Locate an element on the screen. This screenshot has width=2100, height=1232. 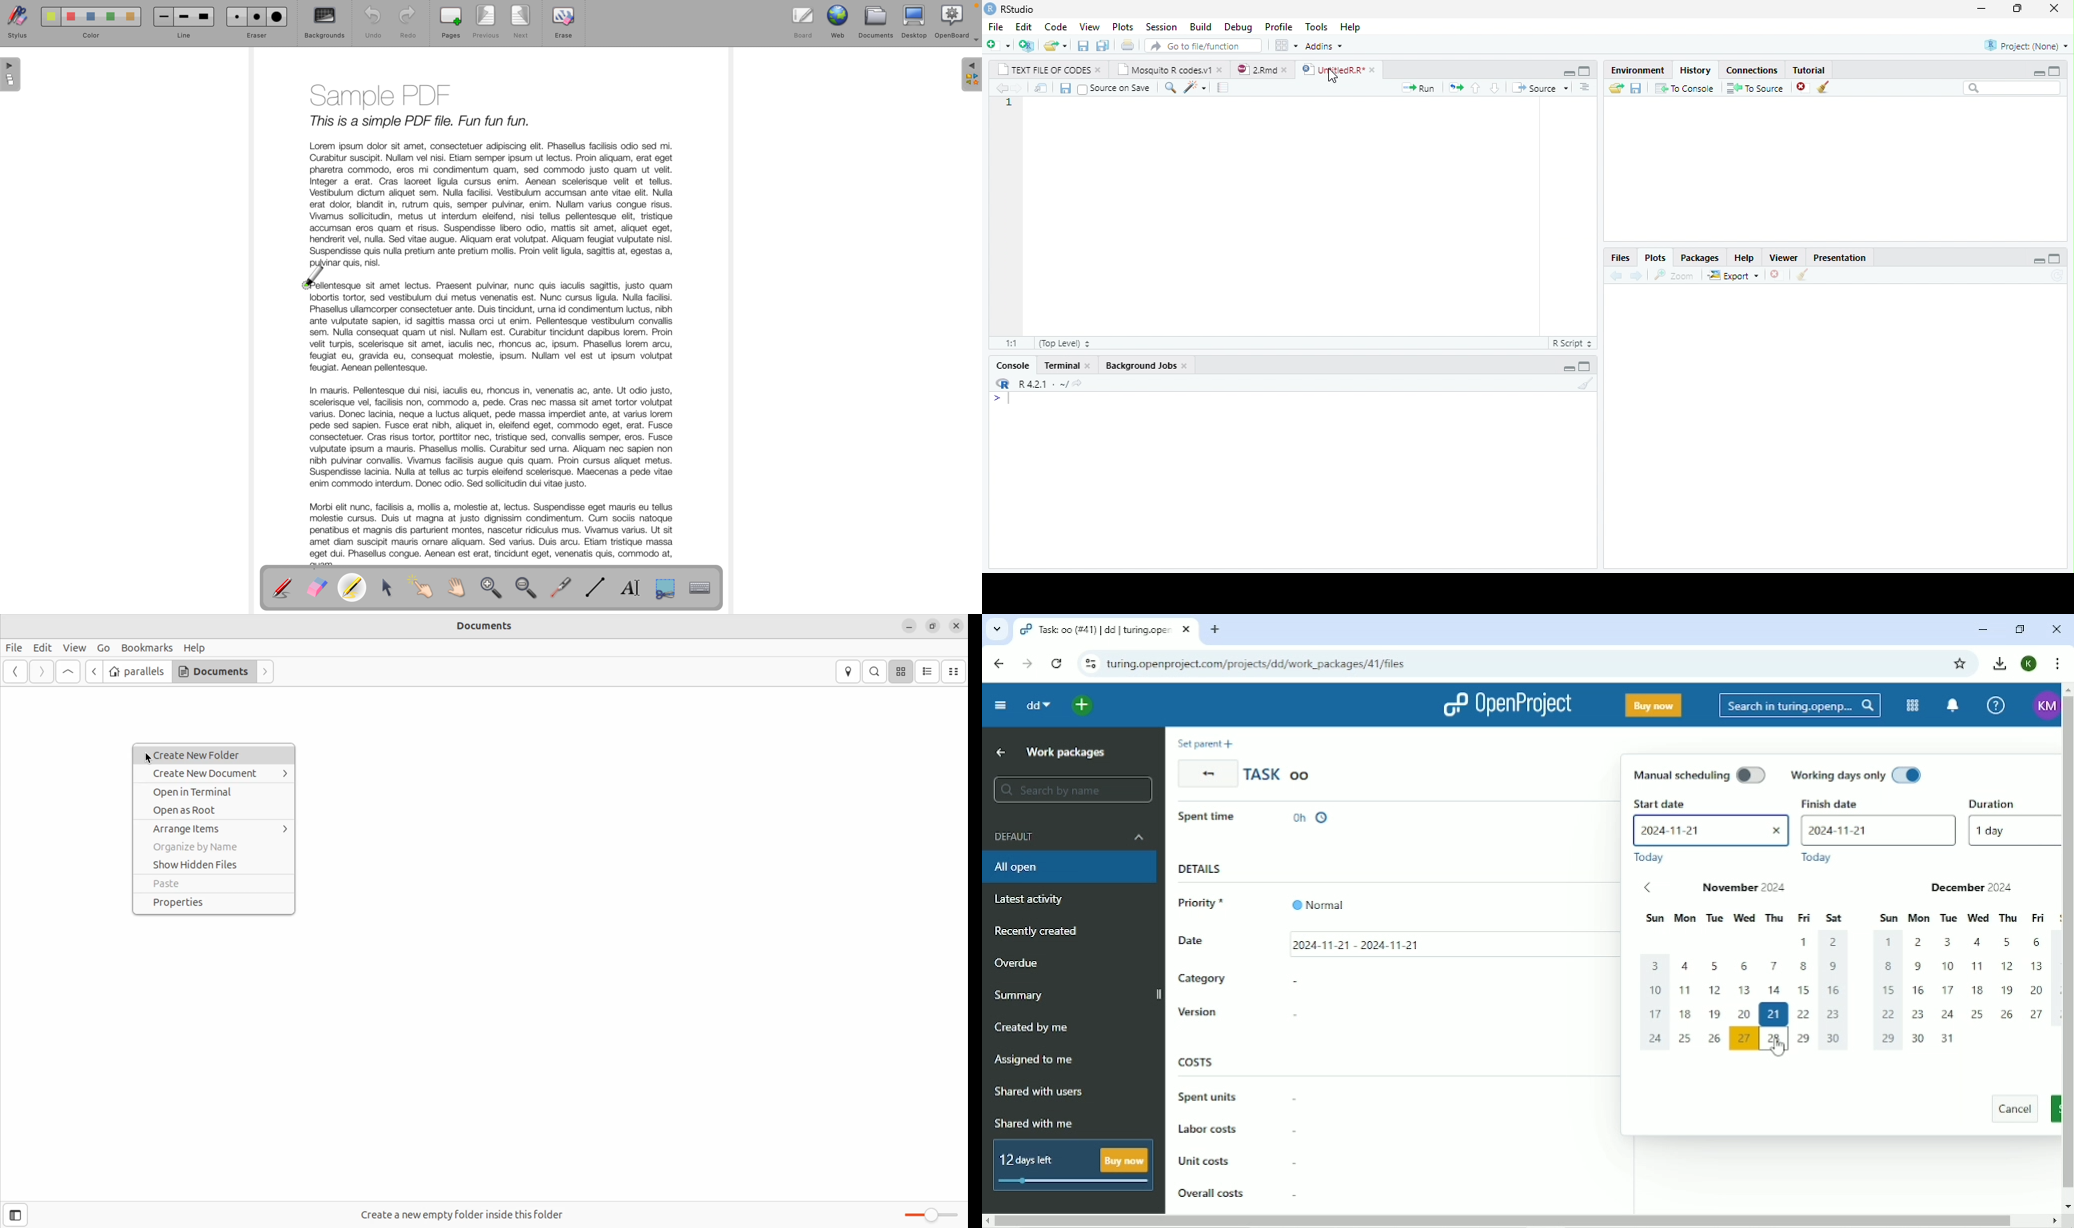
tools is located at coordinates (1314, 26).